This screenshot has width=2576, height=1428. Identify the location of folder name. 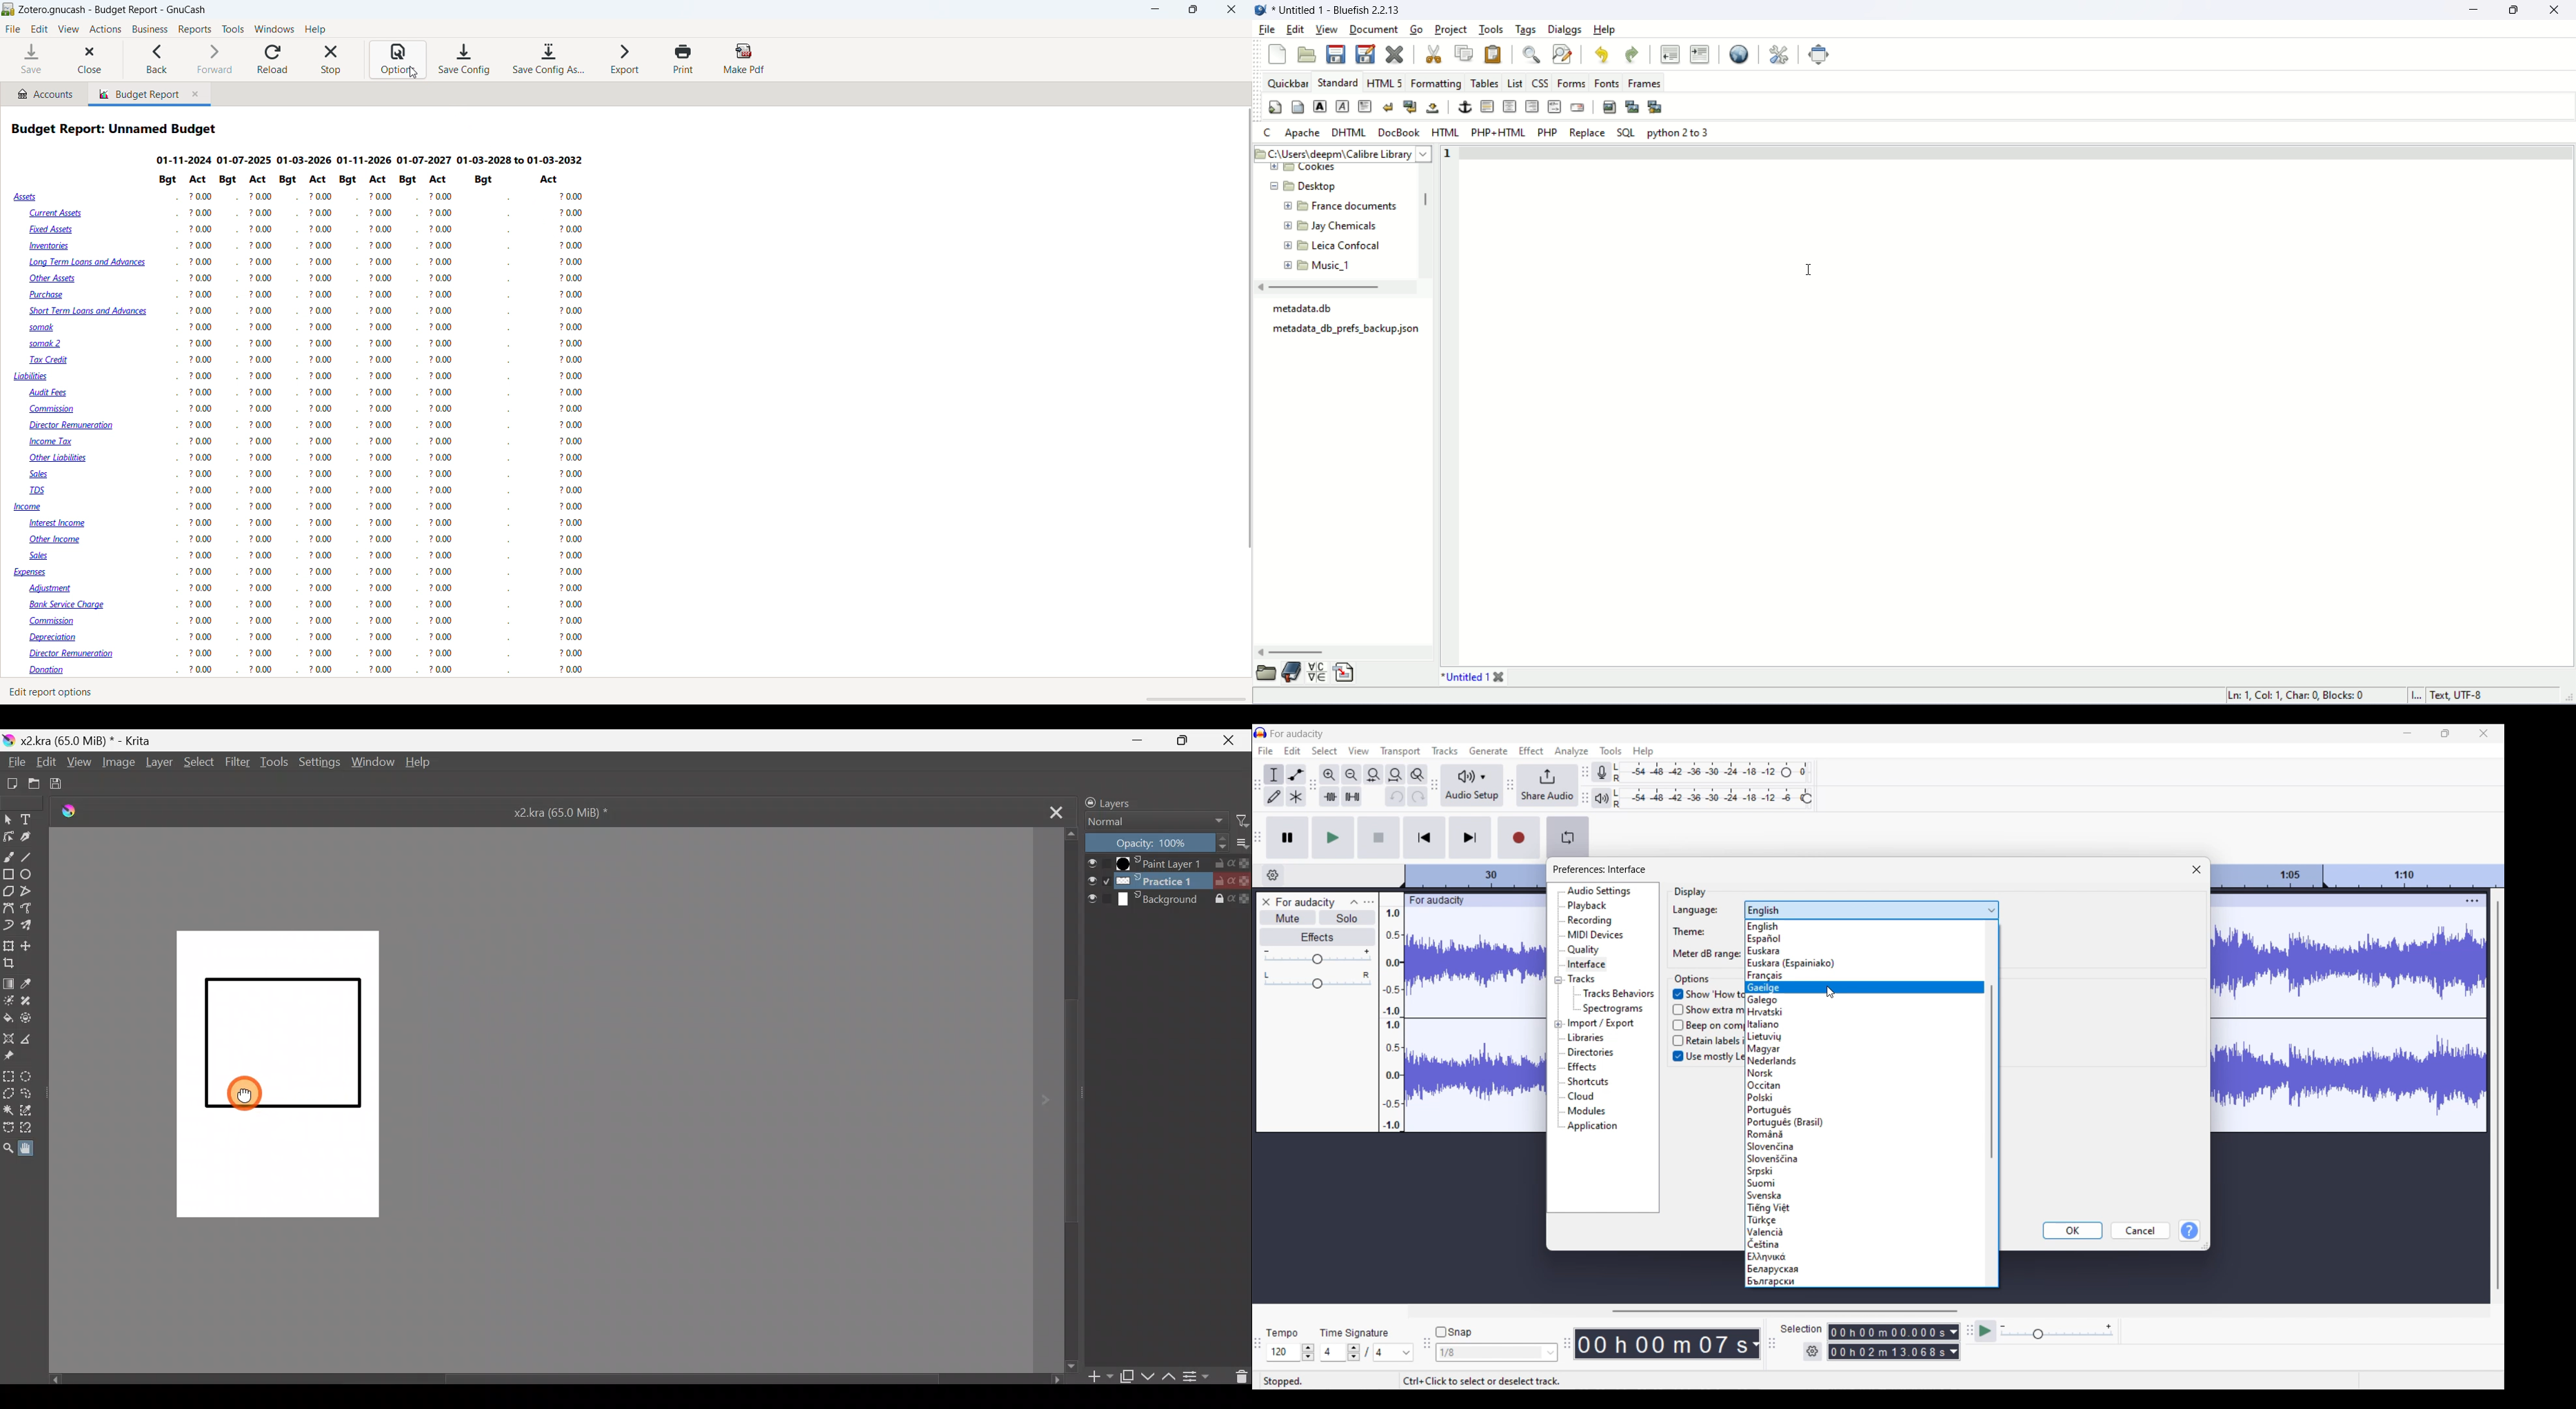
(1329, 245).